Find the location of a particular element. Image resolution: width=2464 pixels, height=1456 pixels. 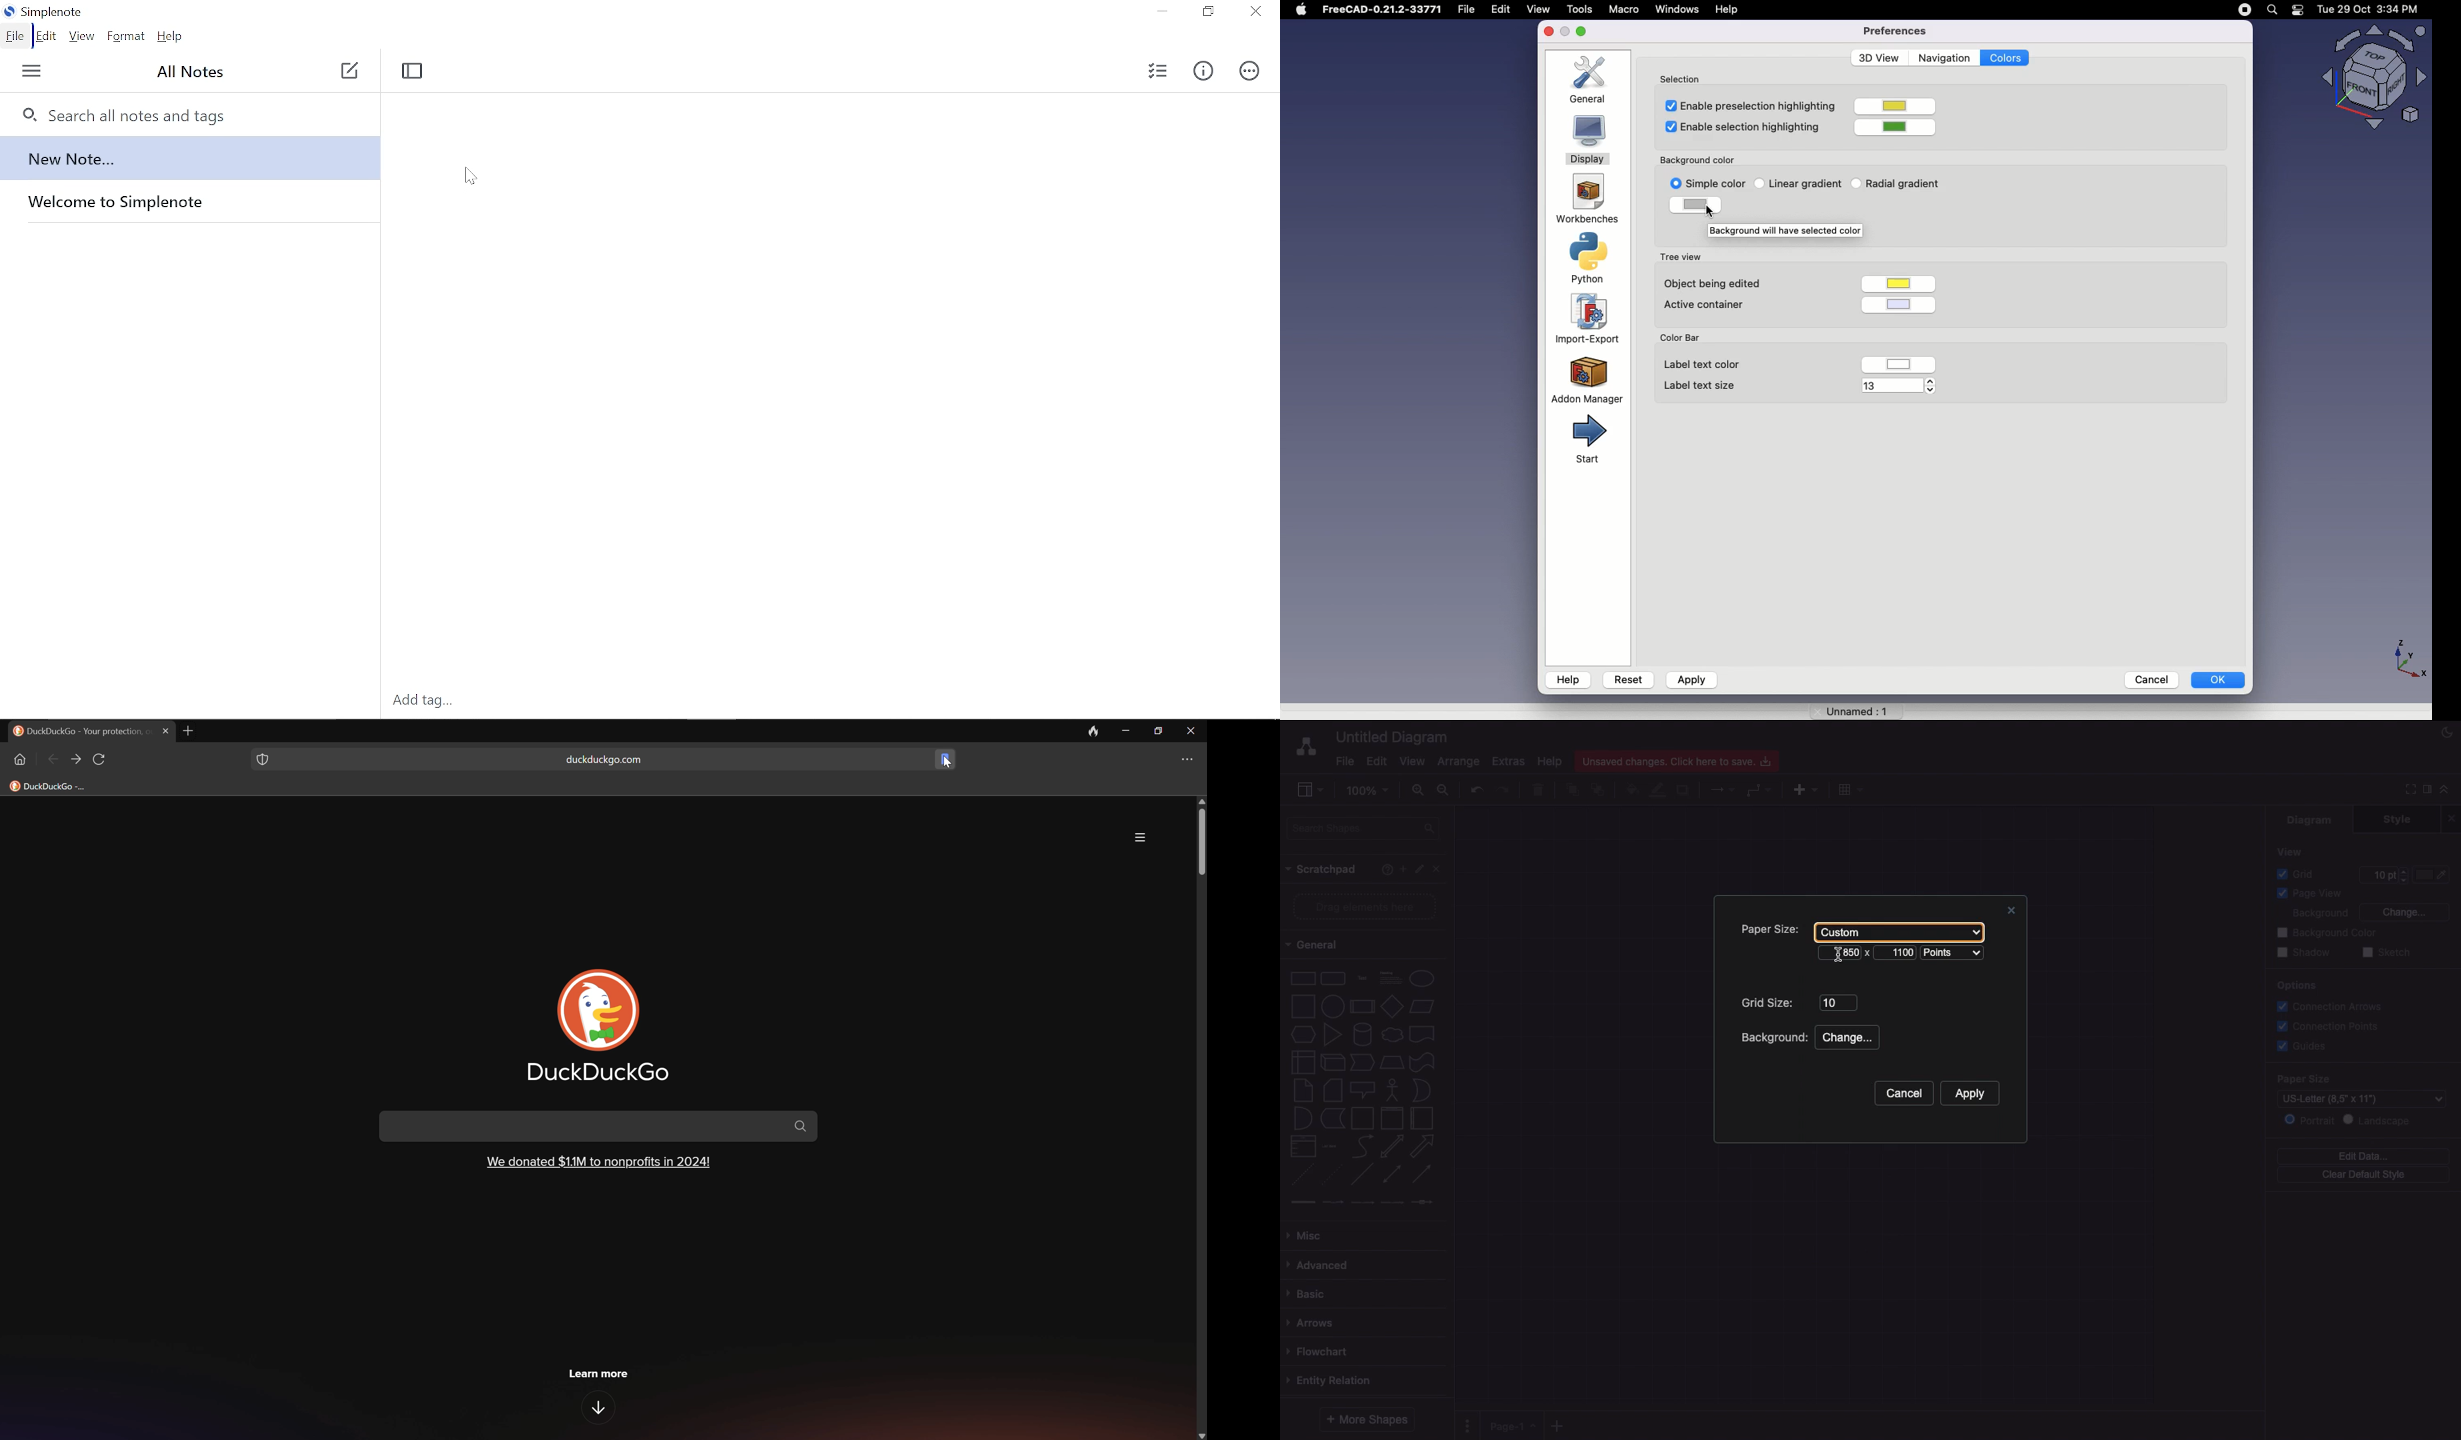

color is located at coordinates (1900, 126).